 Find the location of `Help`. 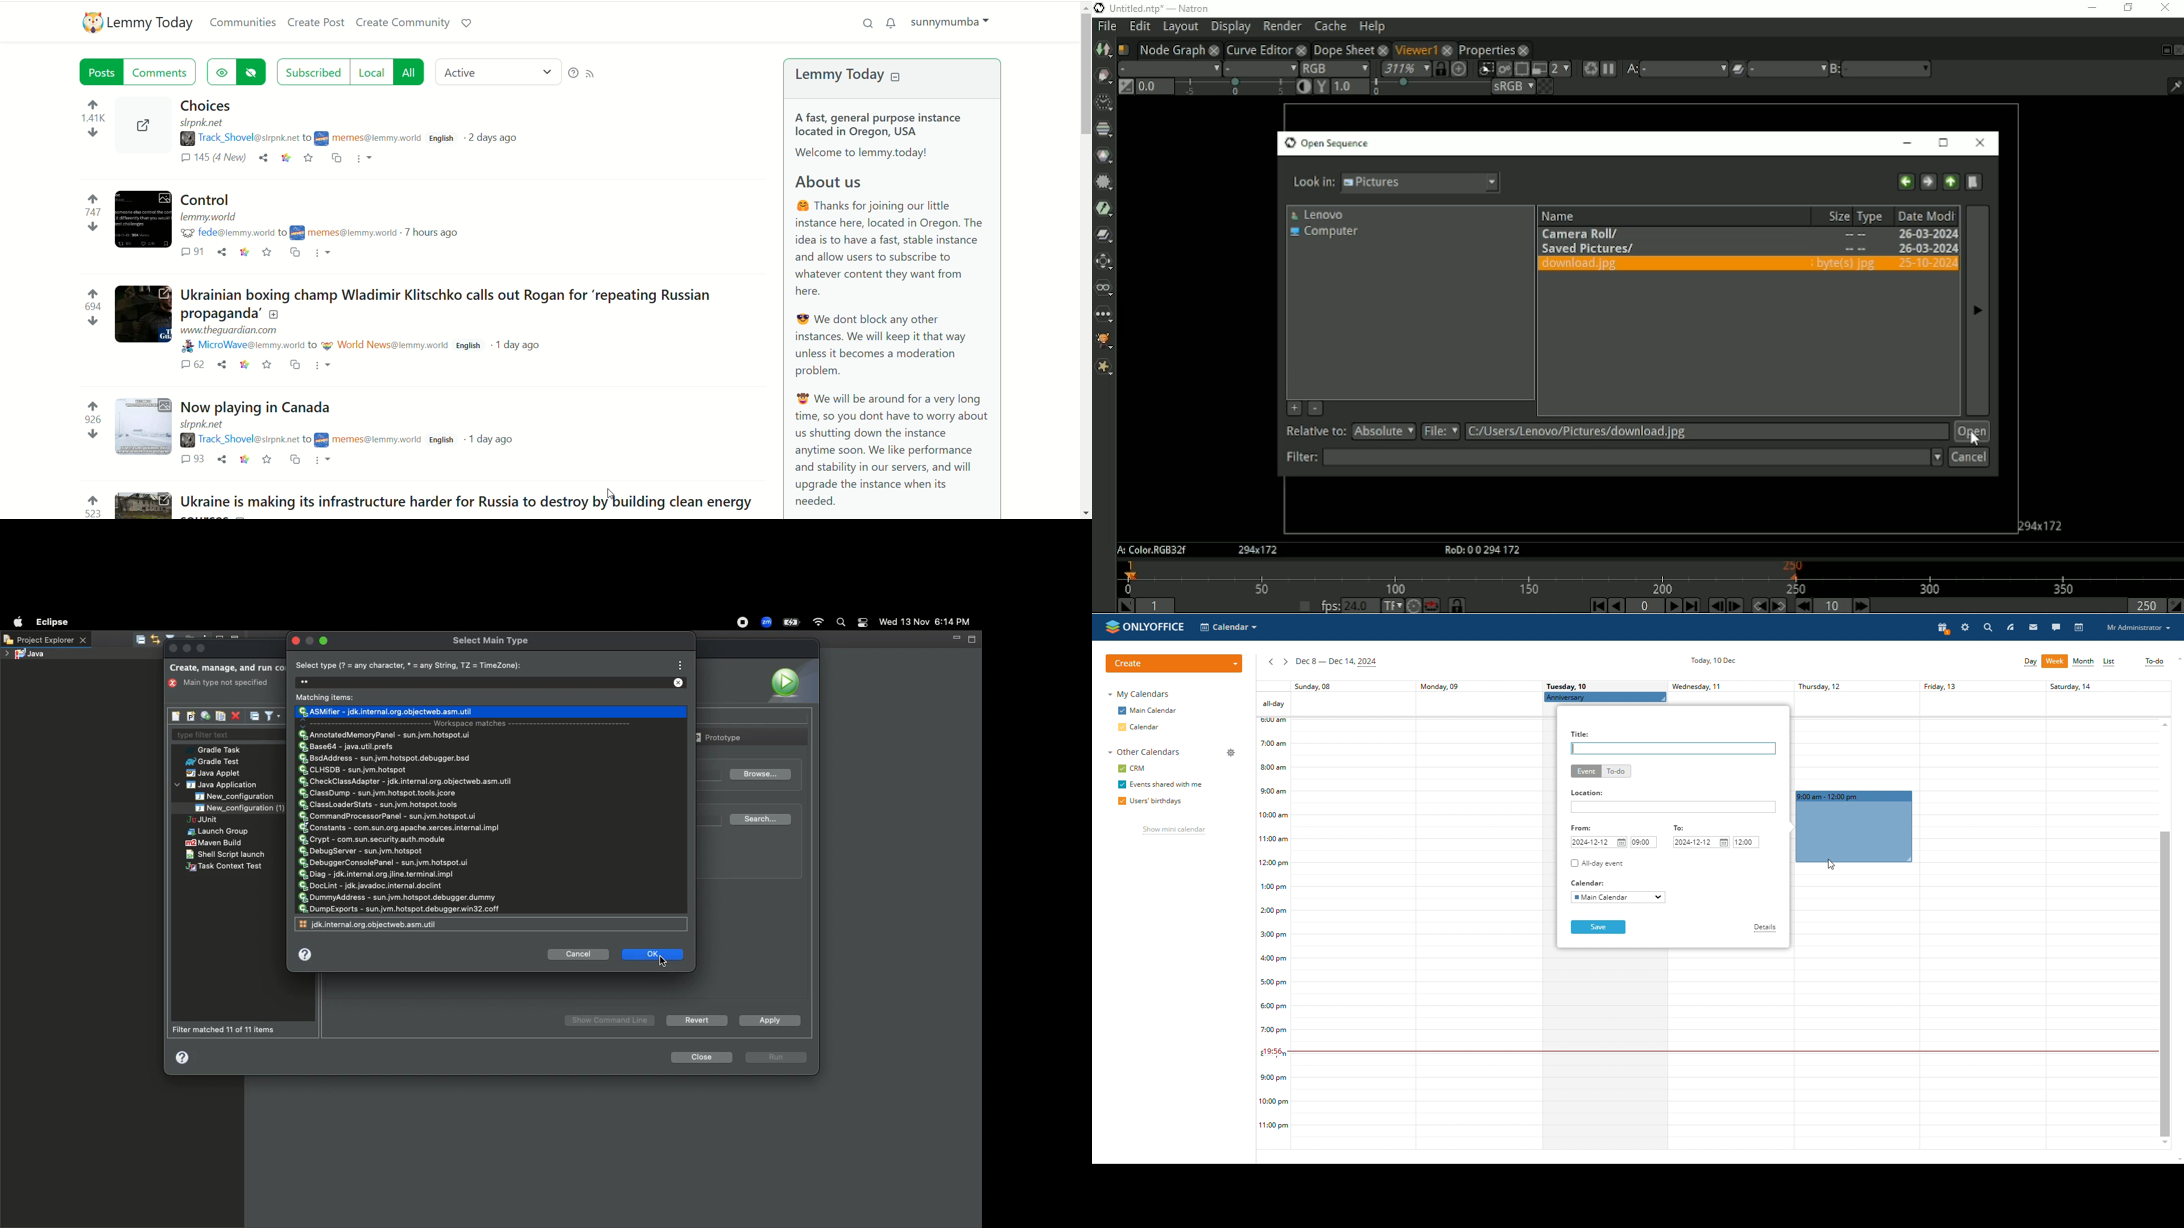

Help is located at coordinates (309, 956).